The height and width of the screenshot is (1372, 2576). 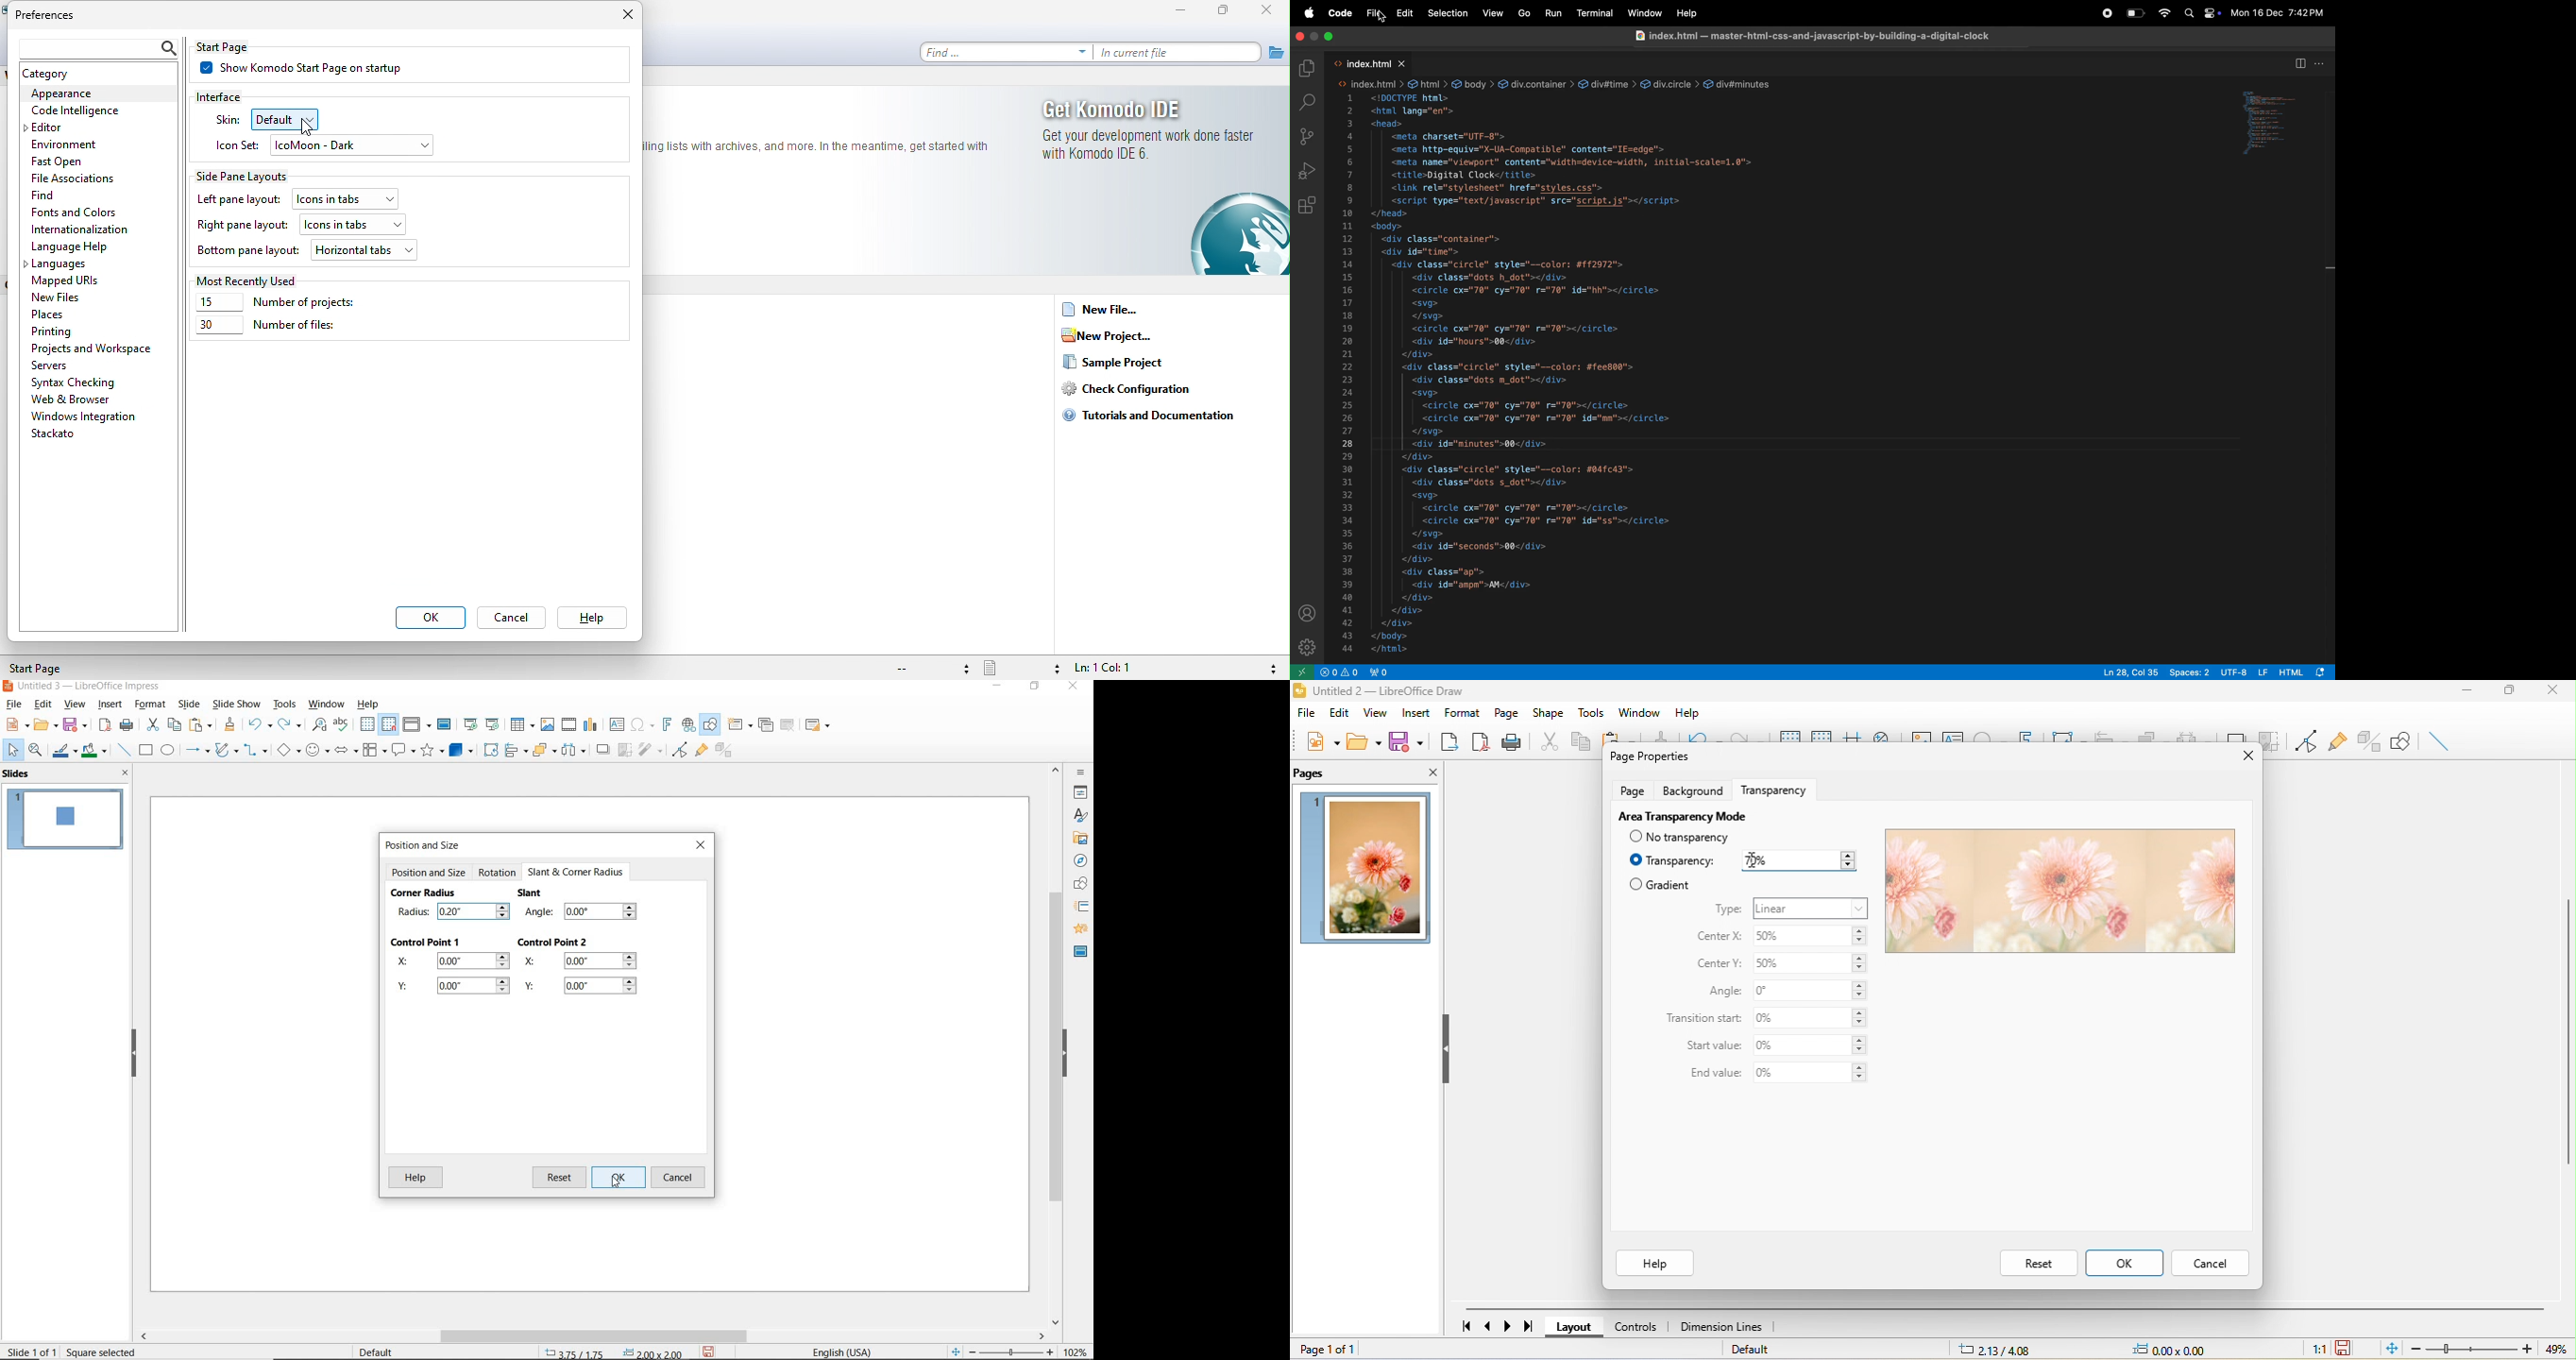 What do you see at coordinates (790, 725) in the screenshot?
I see `delete slide` at bounding box center [790, 725].